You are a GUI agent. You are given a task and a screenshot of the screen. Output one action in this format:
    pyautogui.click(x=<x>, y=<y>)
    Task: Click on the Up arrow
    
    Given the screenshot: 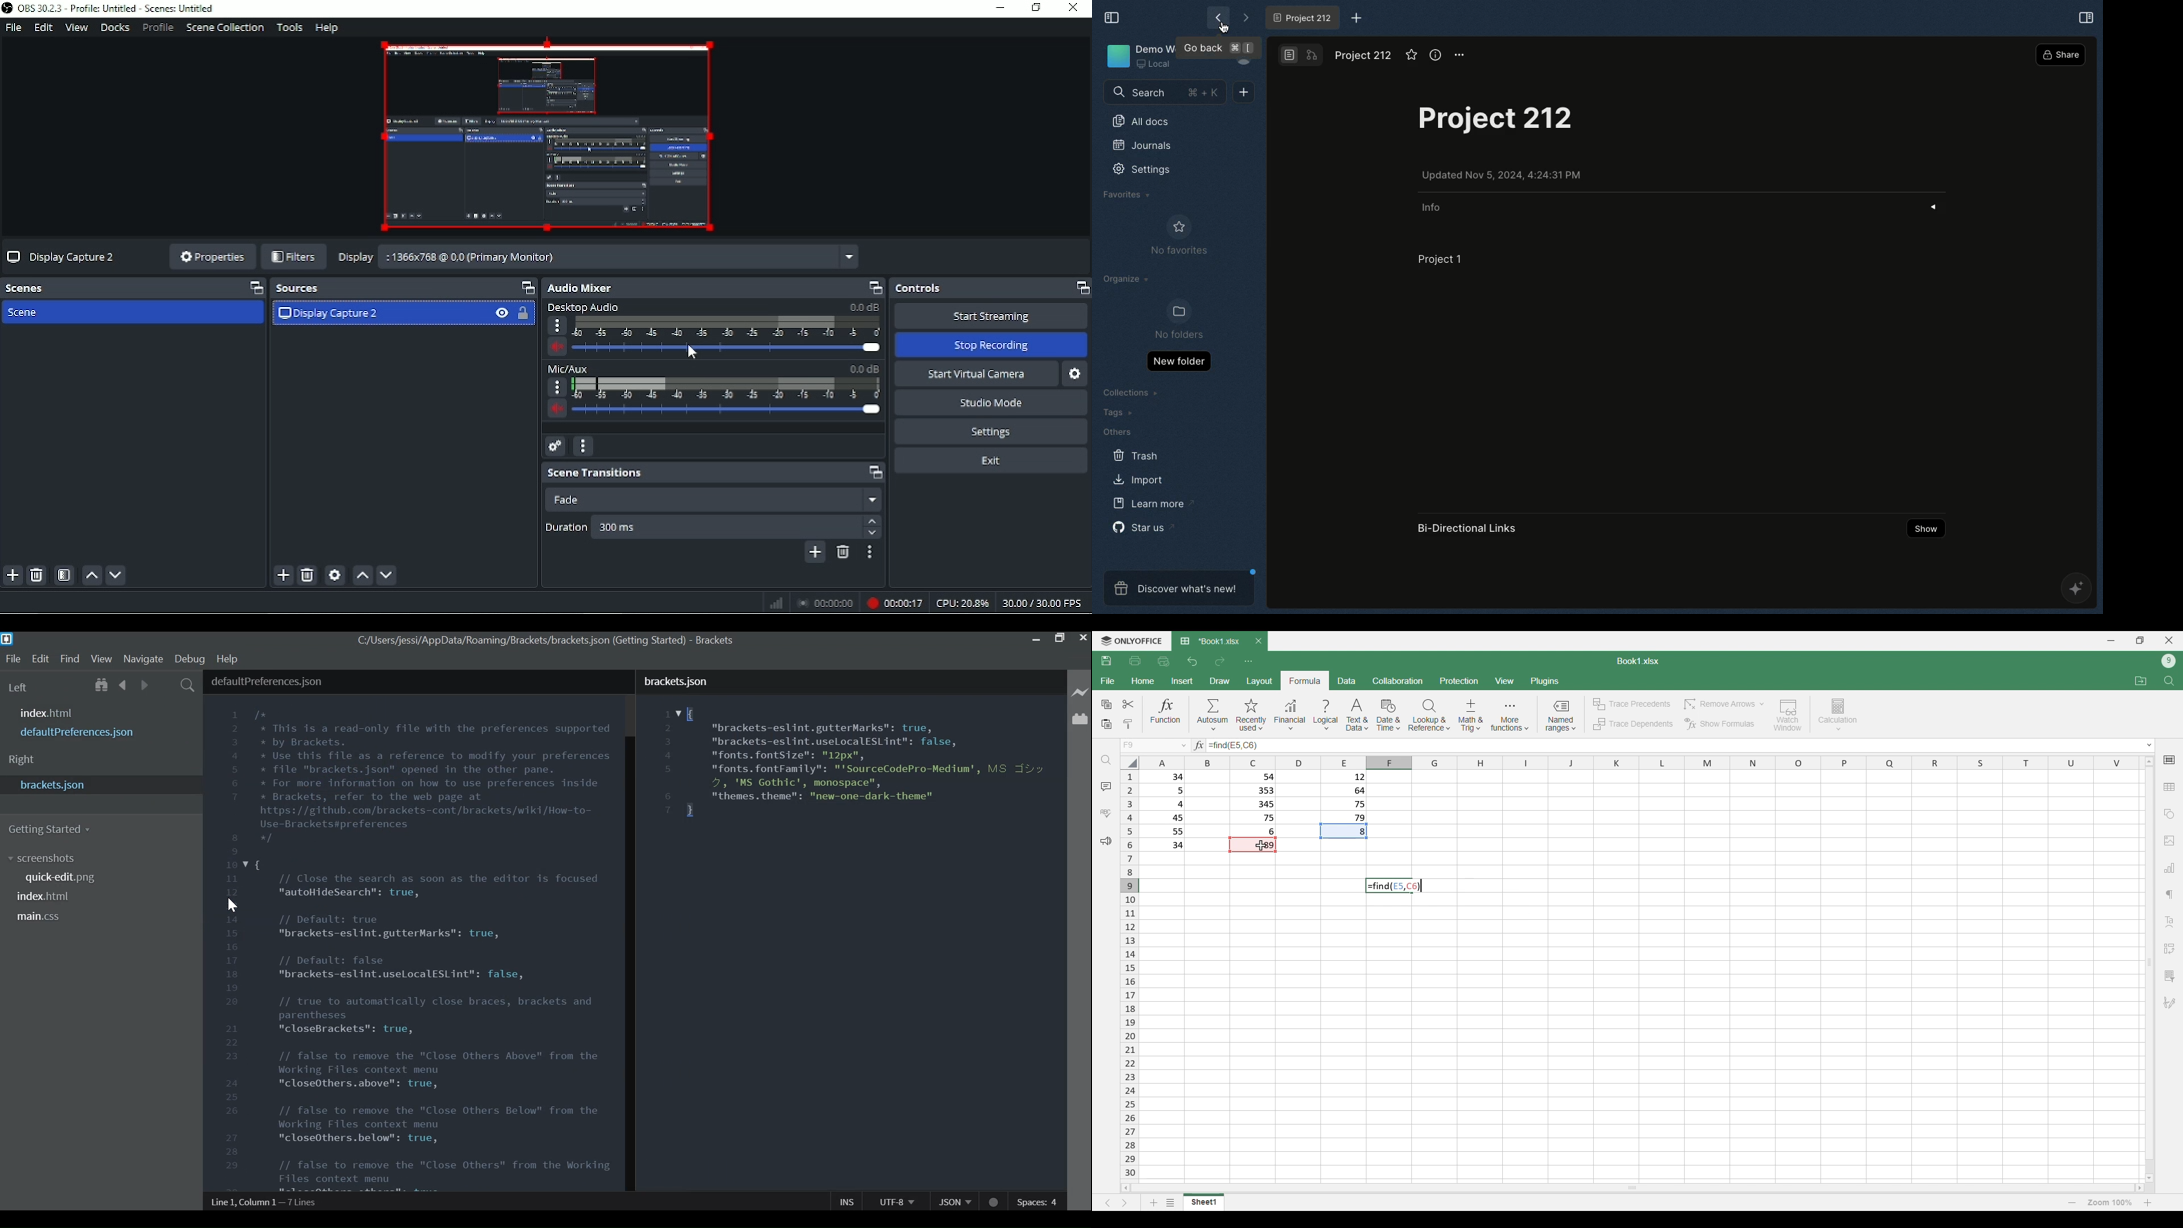 What is the action you would take?
    pyautogui.click(x=871, y=521)
    